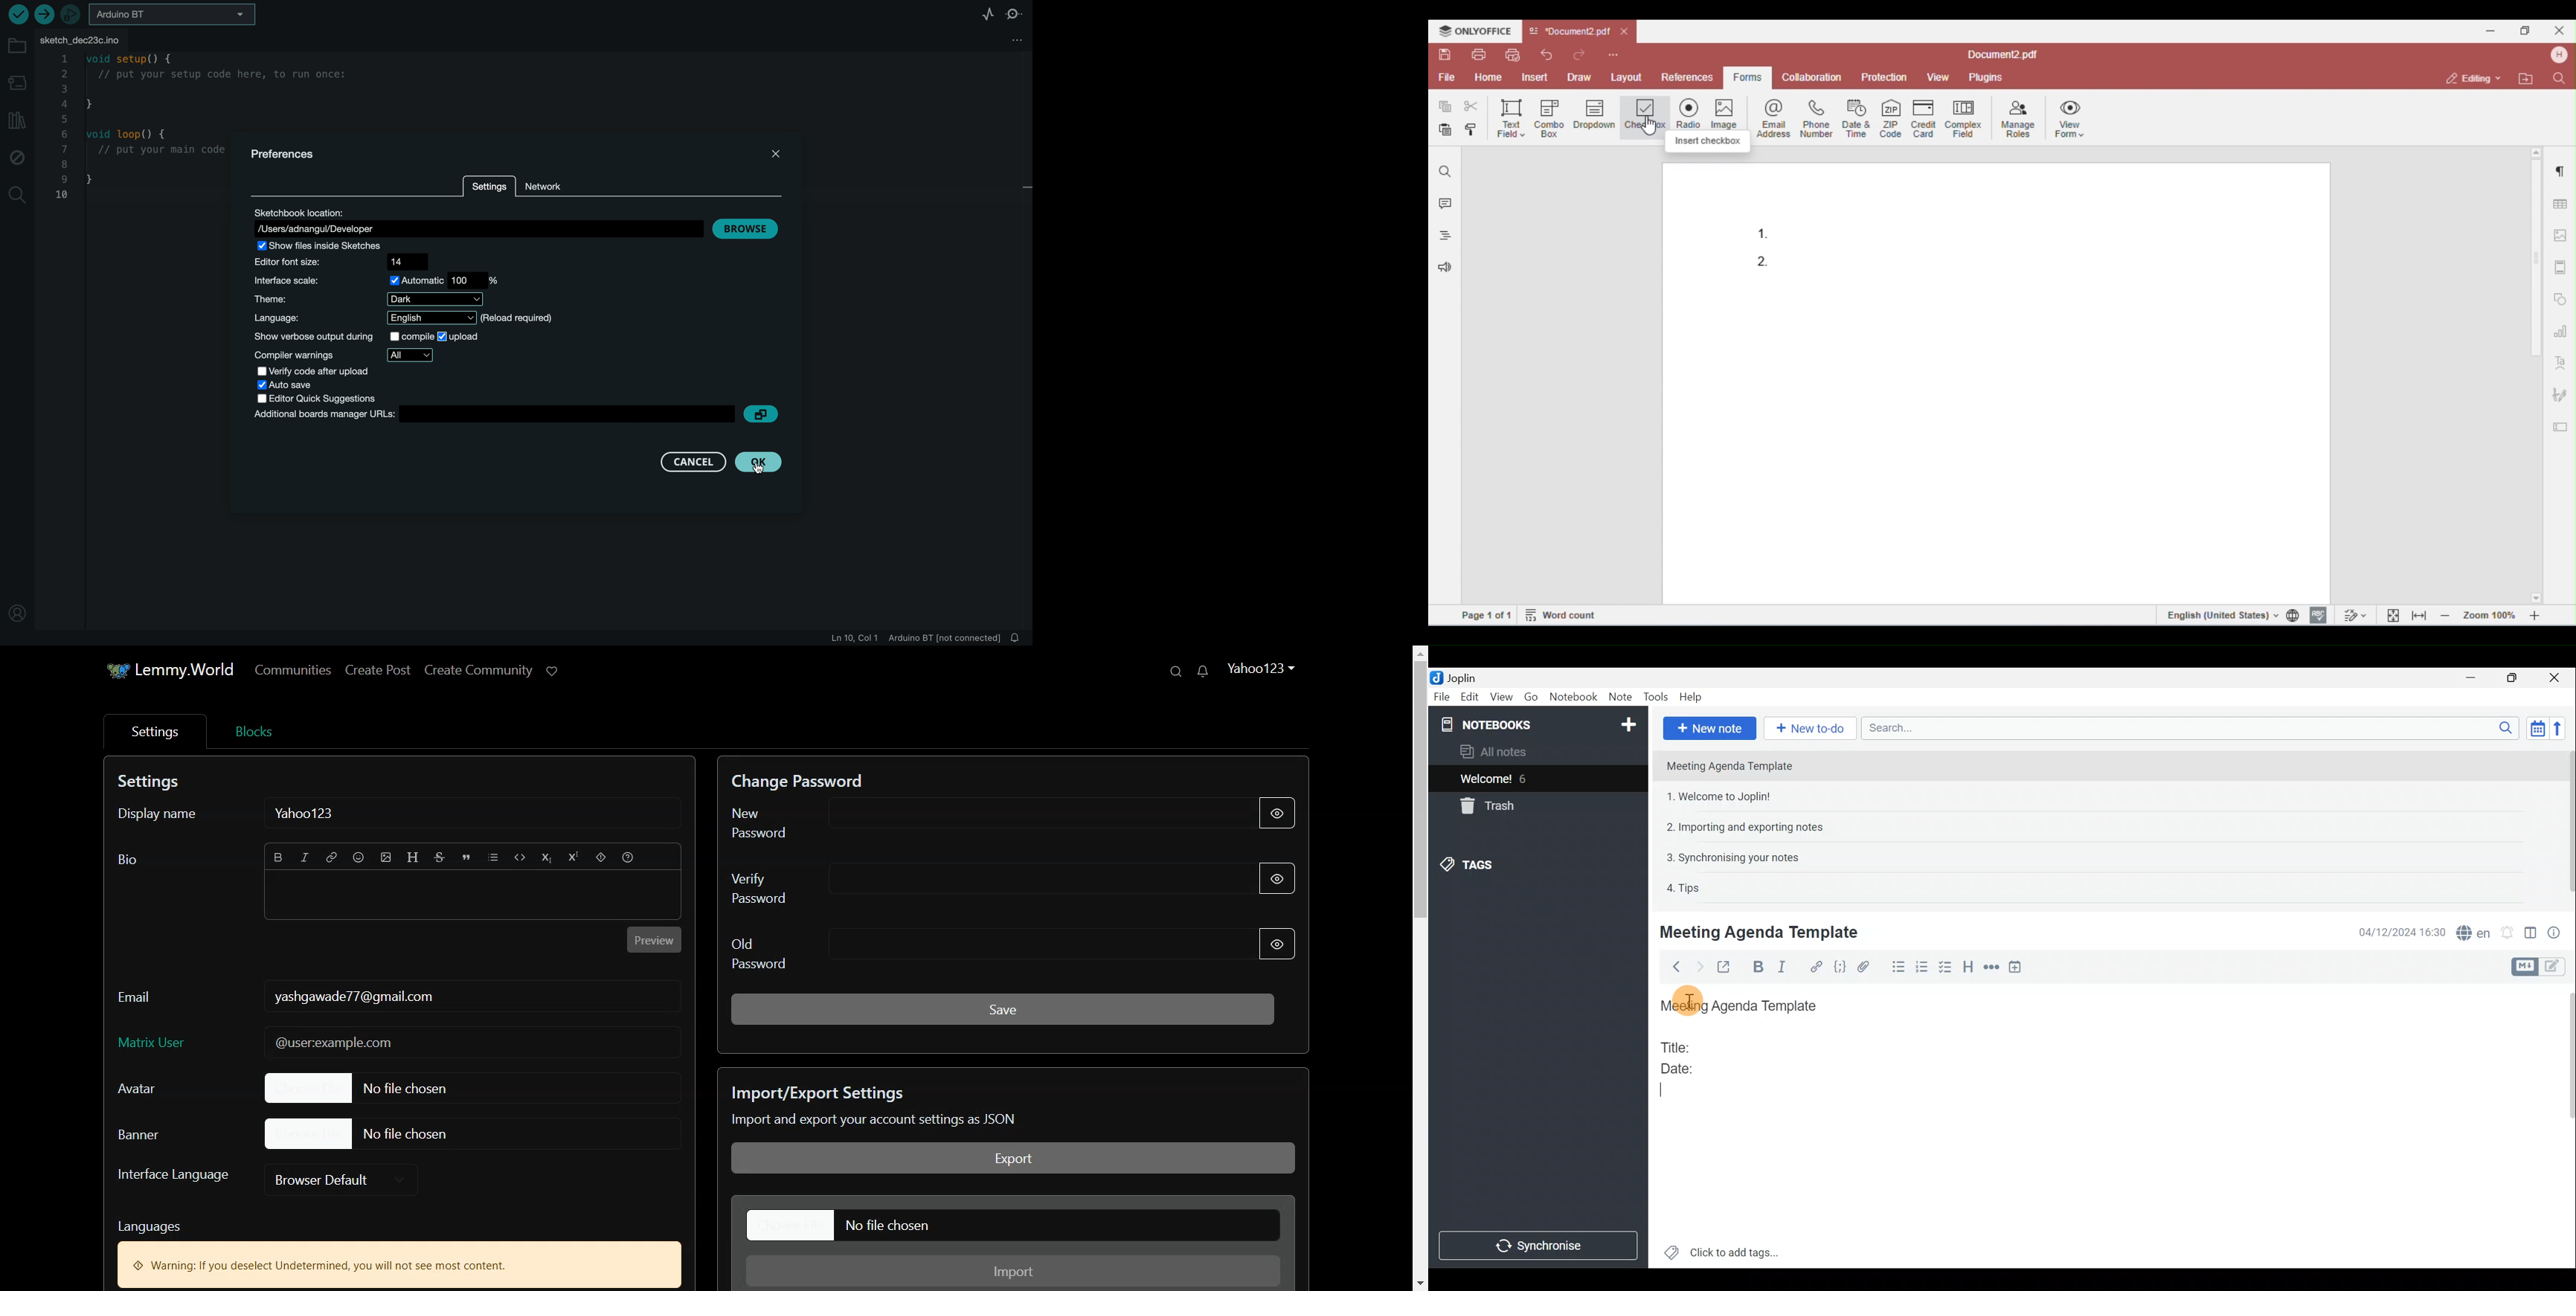  Describe the element at coordinates (1442, 696) in the screenshot. I see `File` at that location.